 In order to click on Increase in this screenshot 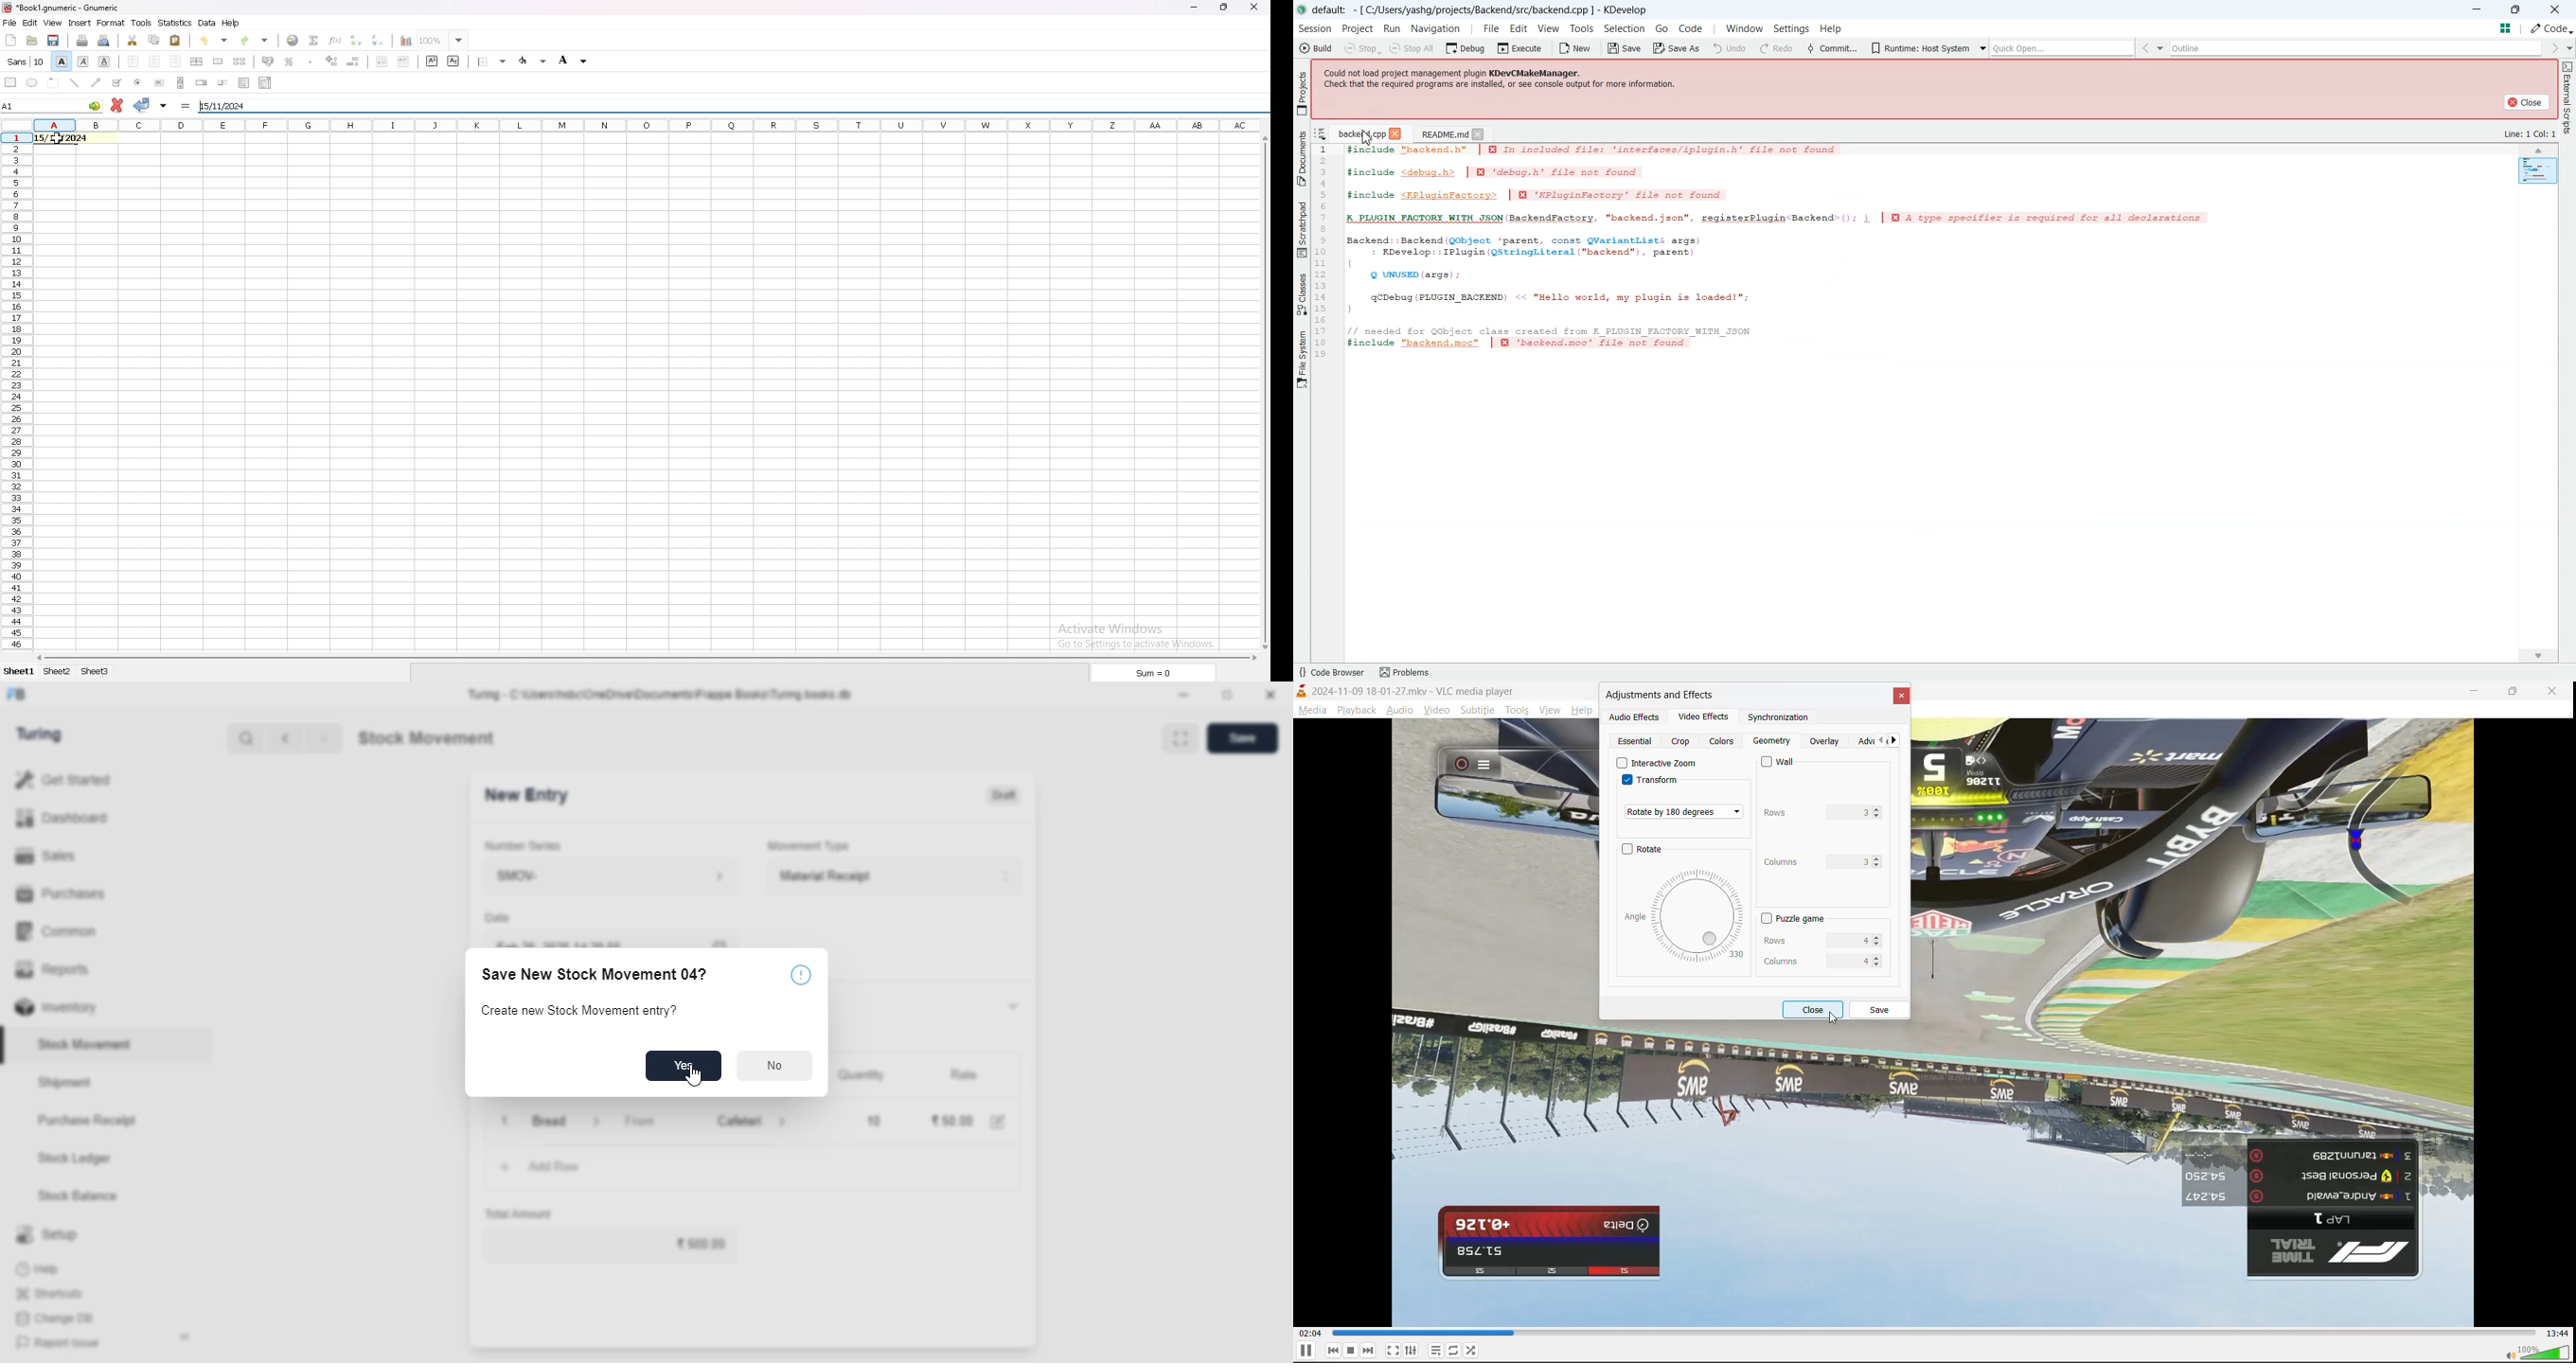, I will do `click(1877, 957)`.